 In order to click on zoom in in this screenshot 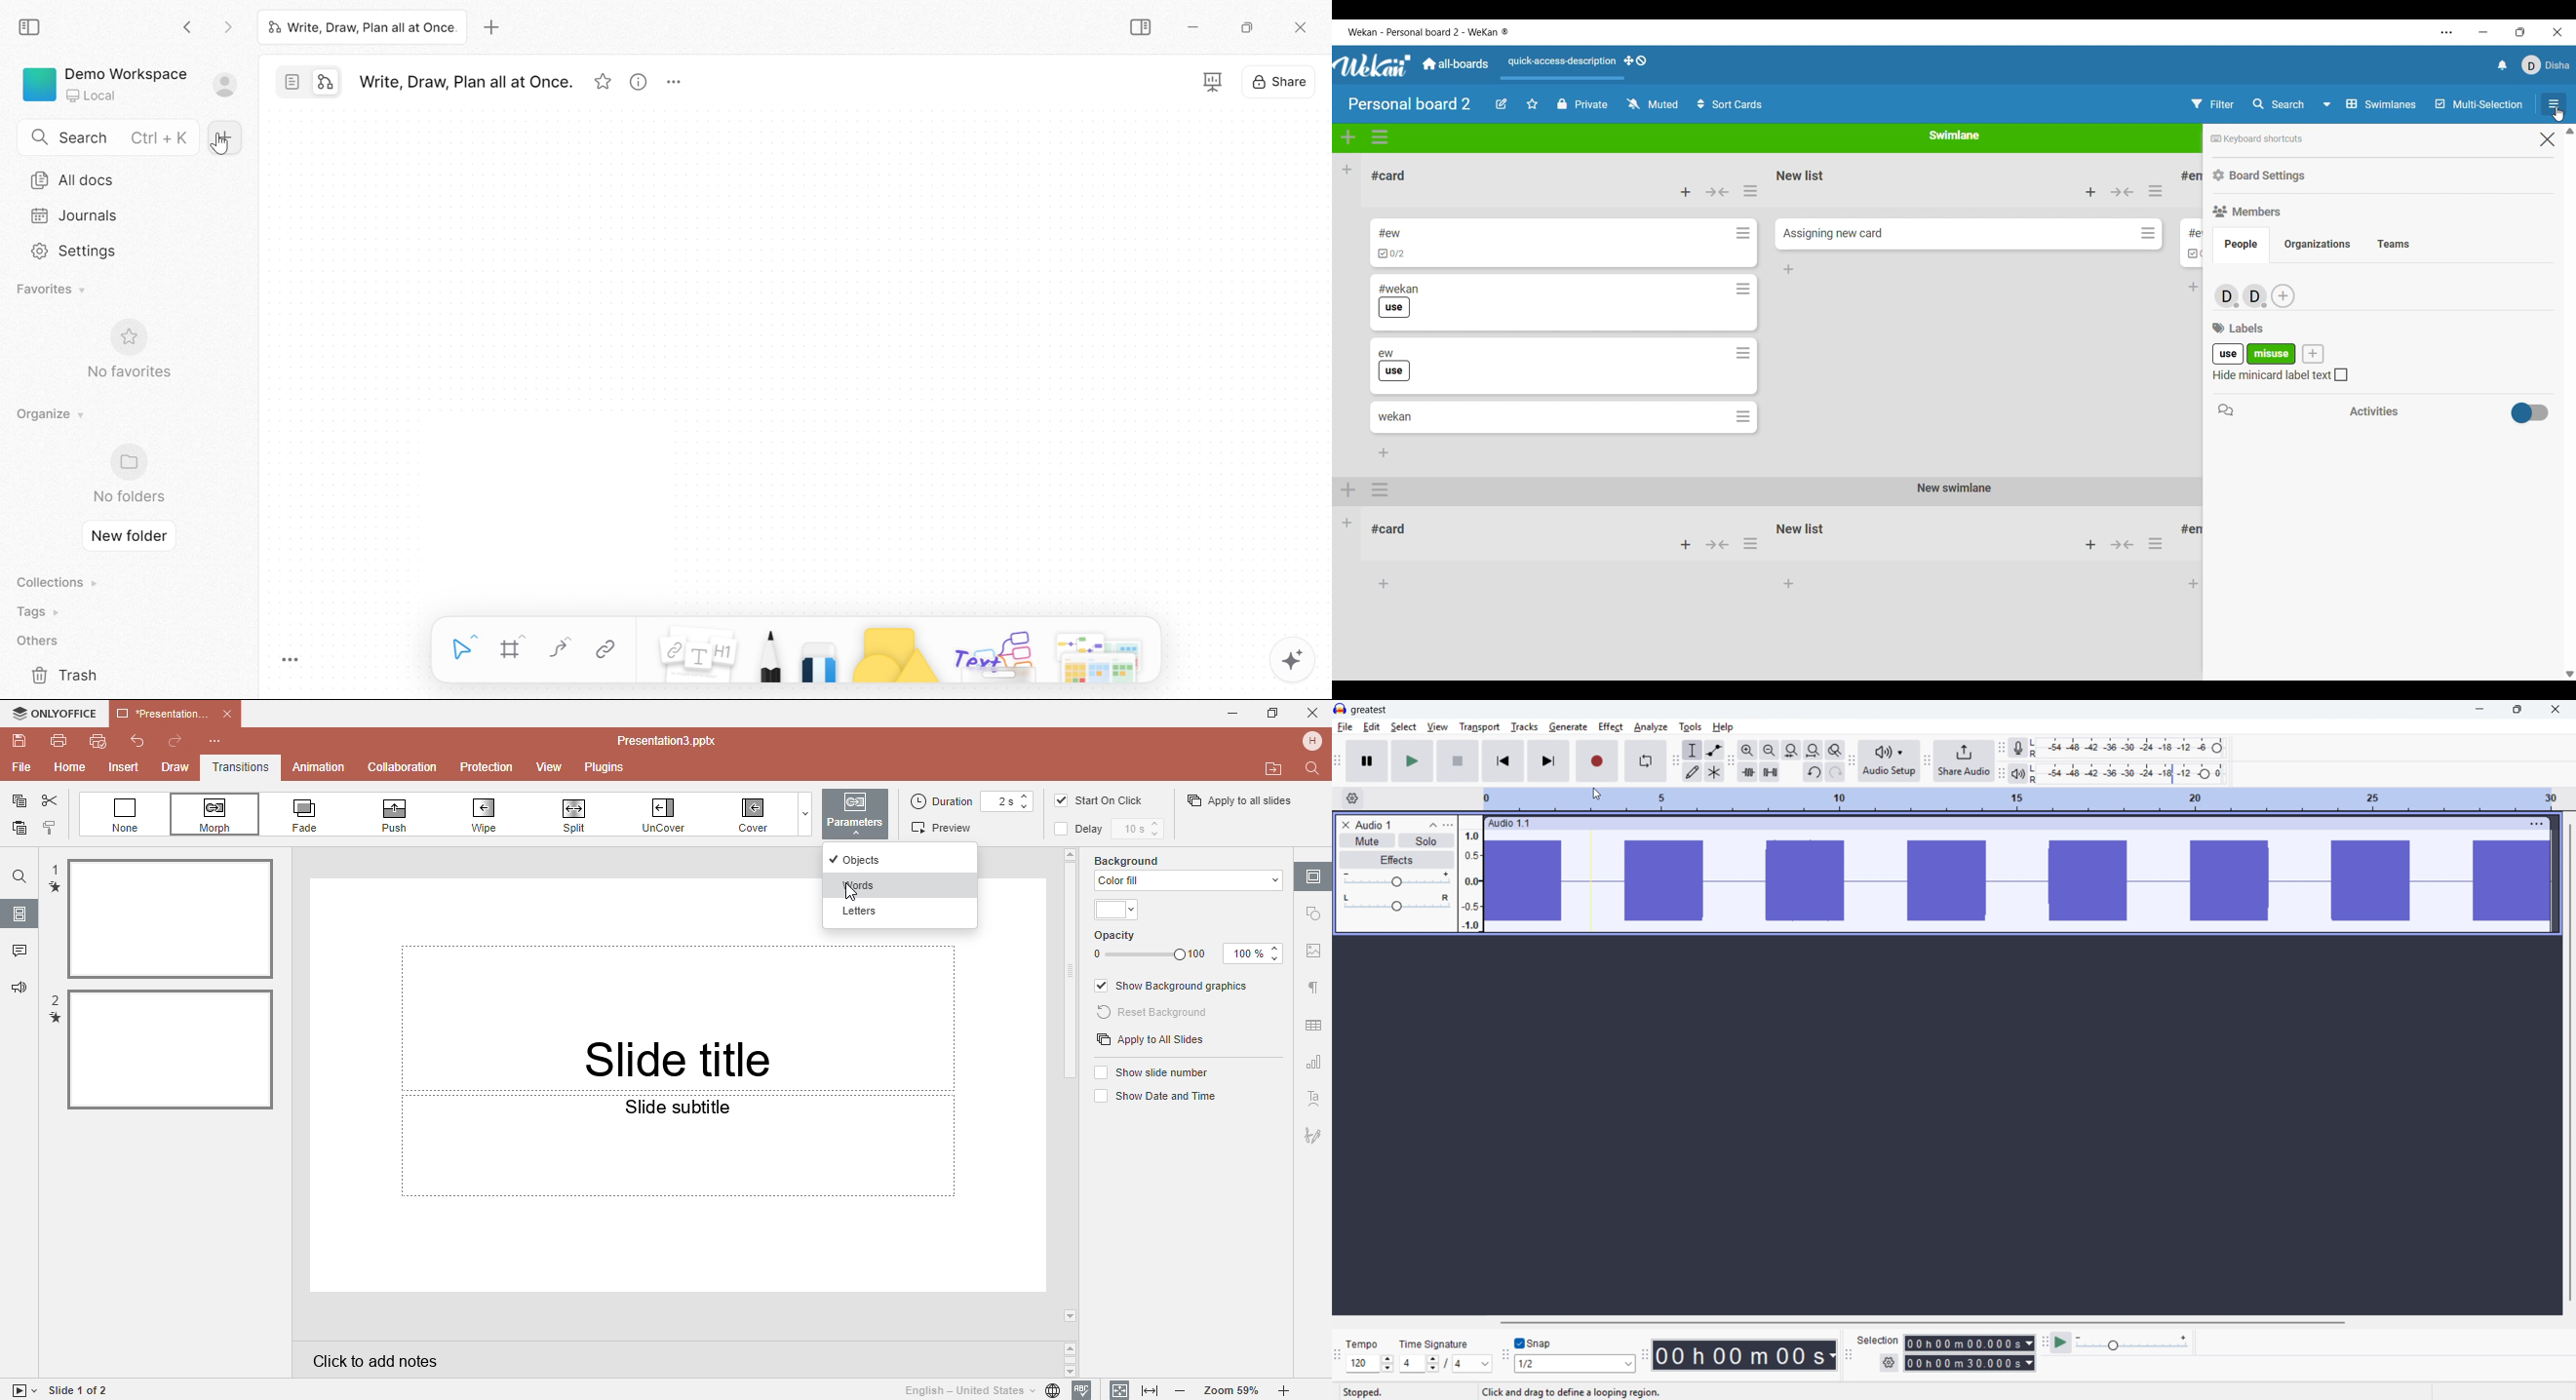, I will do `click(1747, 749)`.